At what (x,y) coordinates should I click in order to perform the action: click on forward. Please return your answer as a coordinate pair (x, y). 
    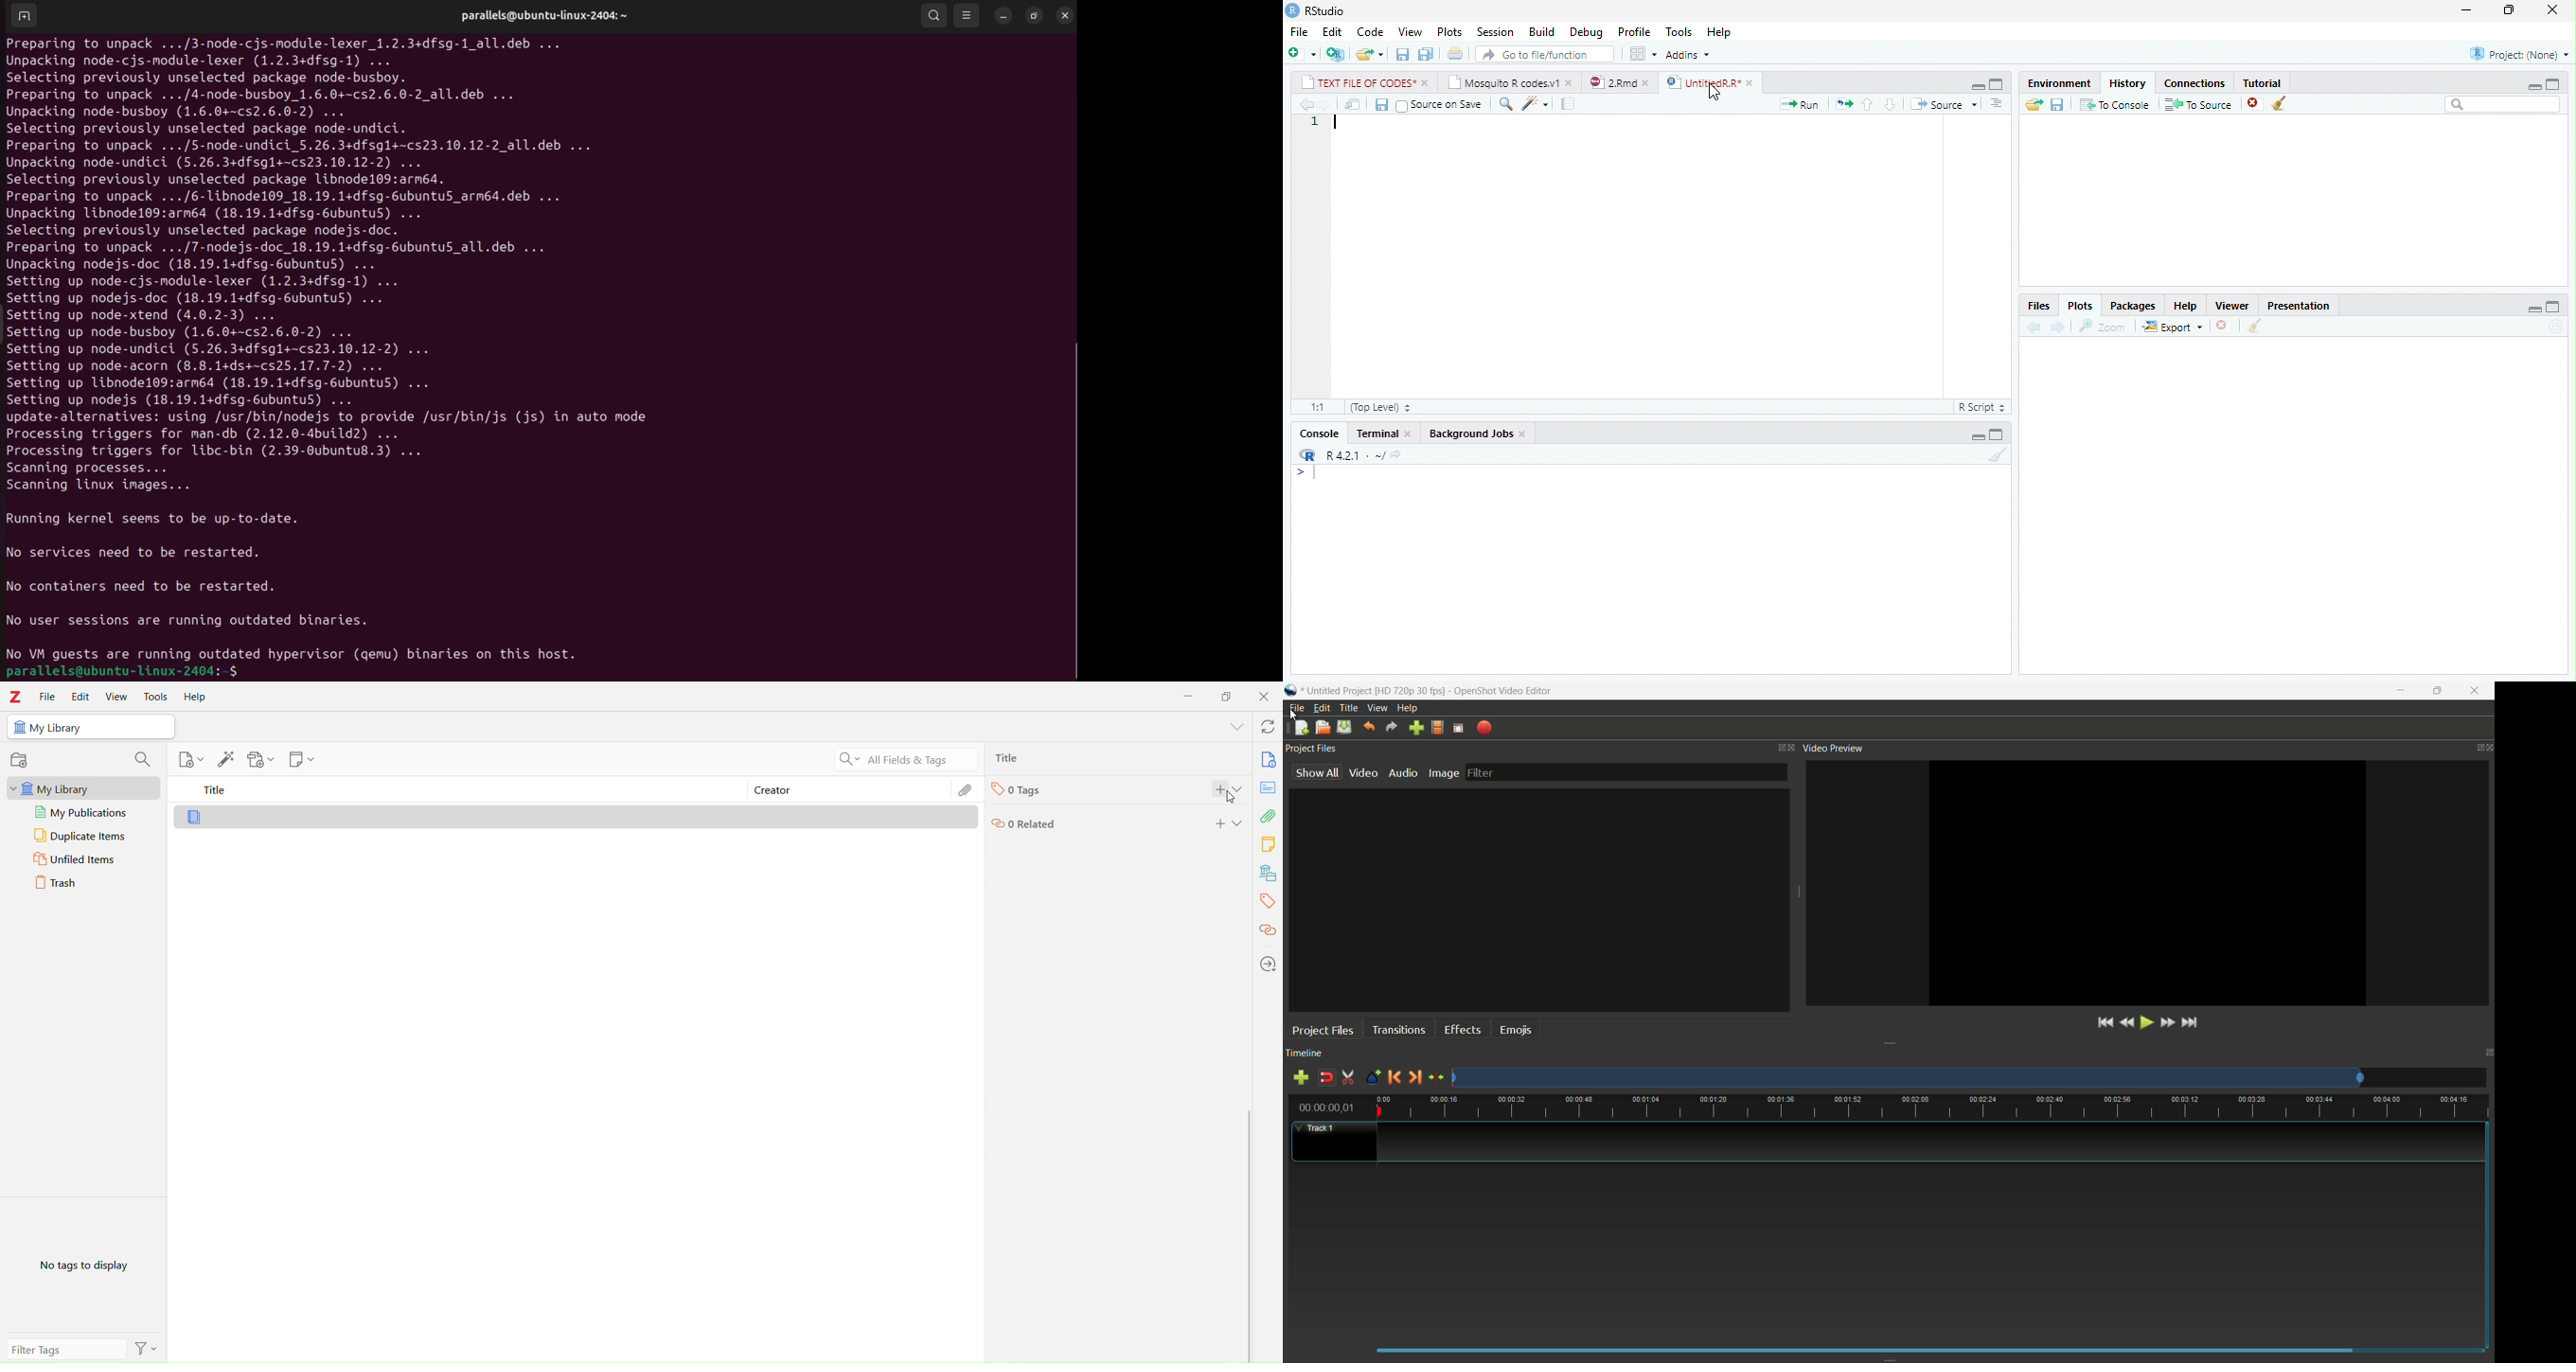
    Looking at the image, I should click on (1326, 105).